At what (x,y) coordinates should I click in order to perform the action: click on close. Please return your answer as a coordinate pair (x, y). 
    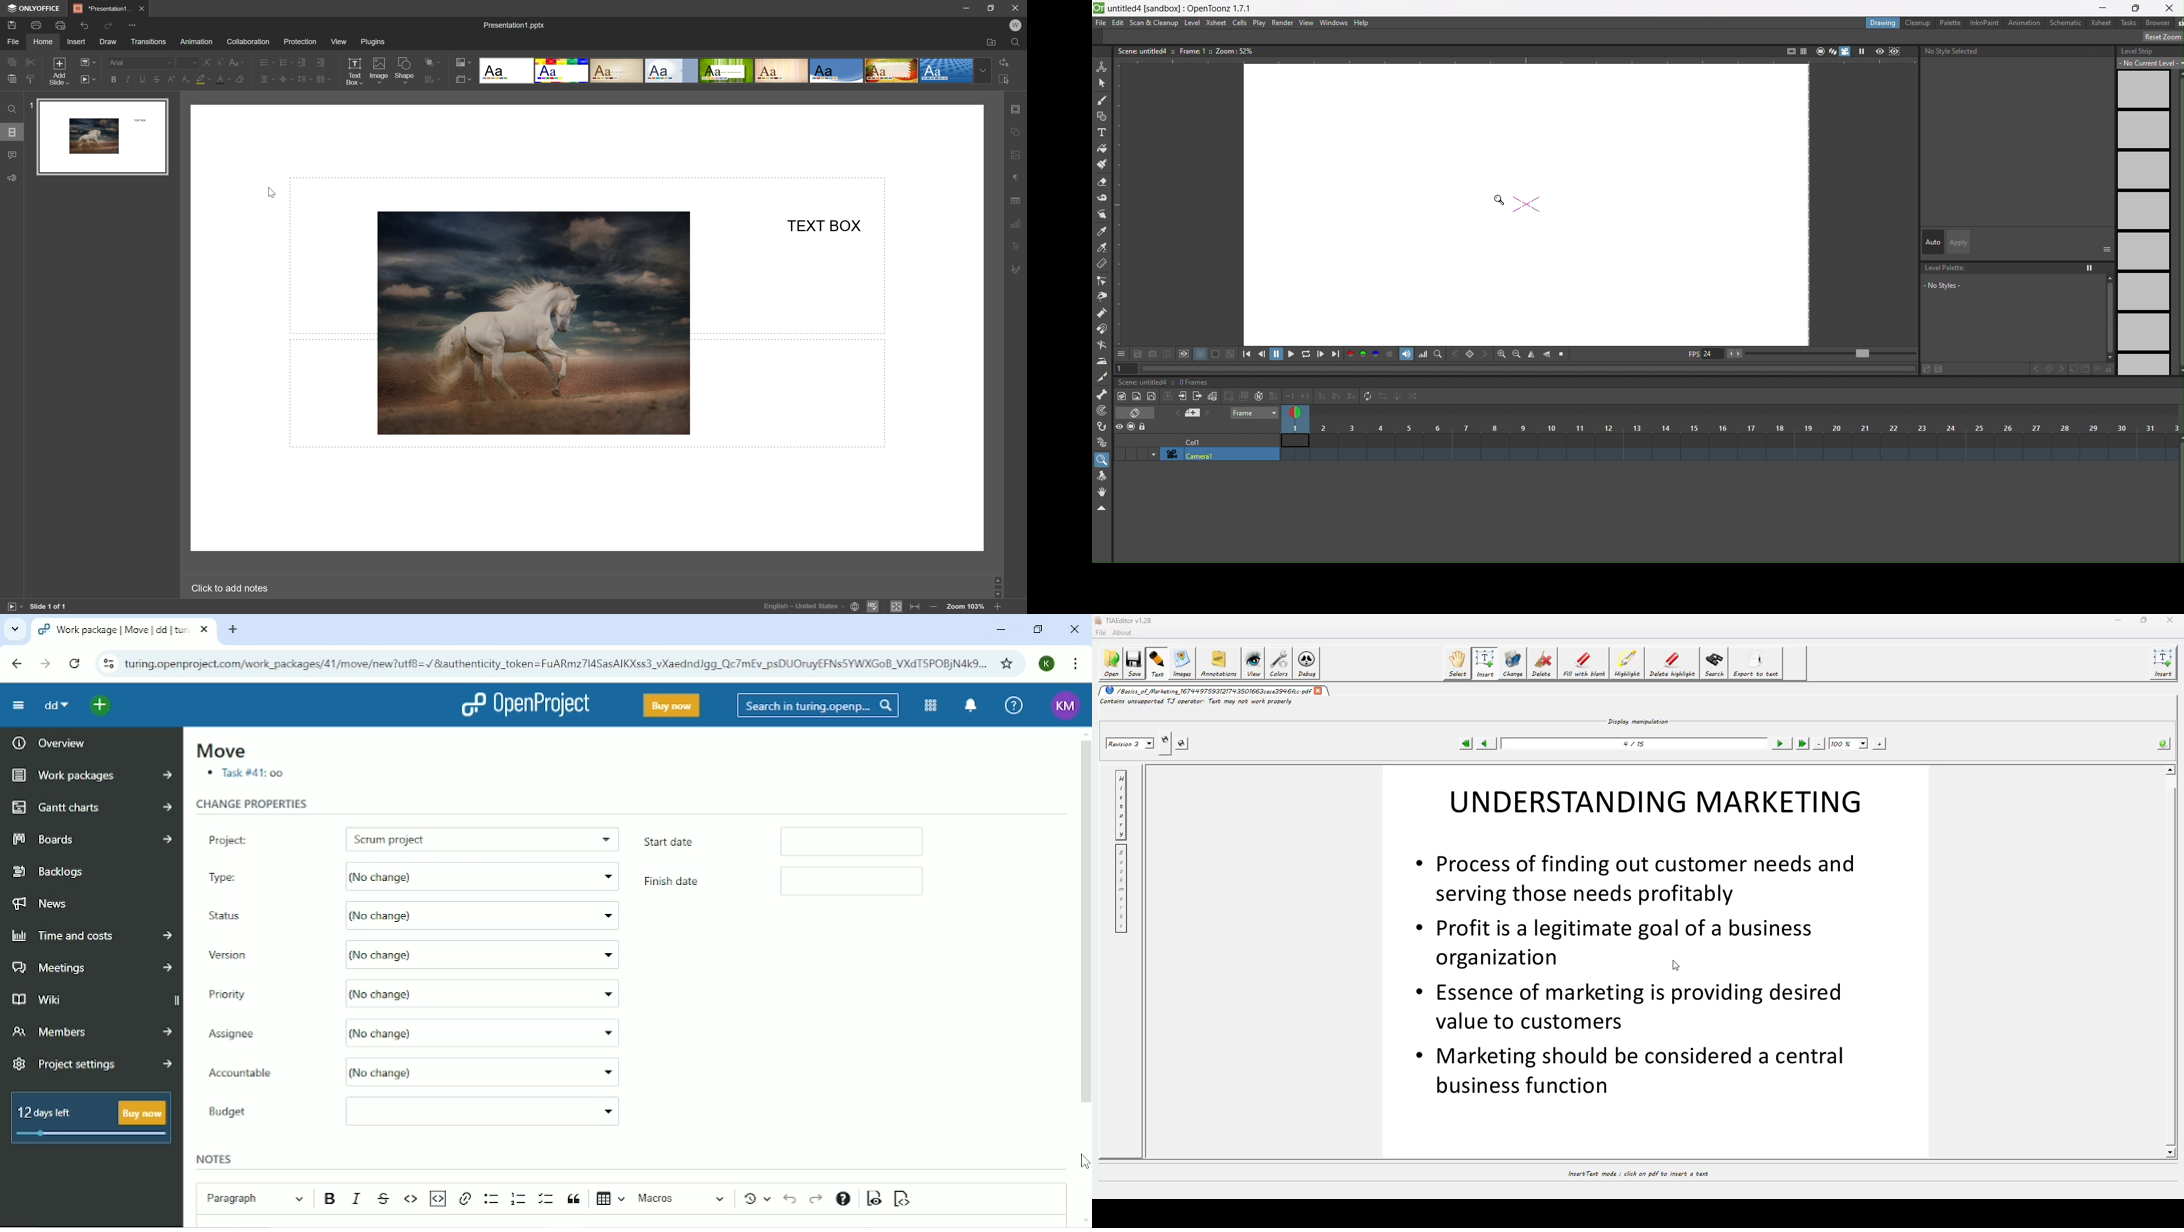
    Looking at the image, I should click on (142, 8).